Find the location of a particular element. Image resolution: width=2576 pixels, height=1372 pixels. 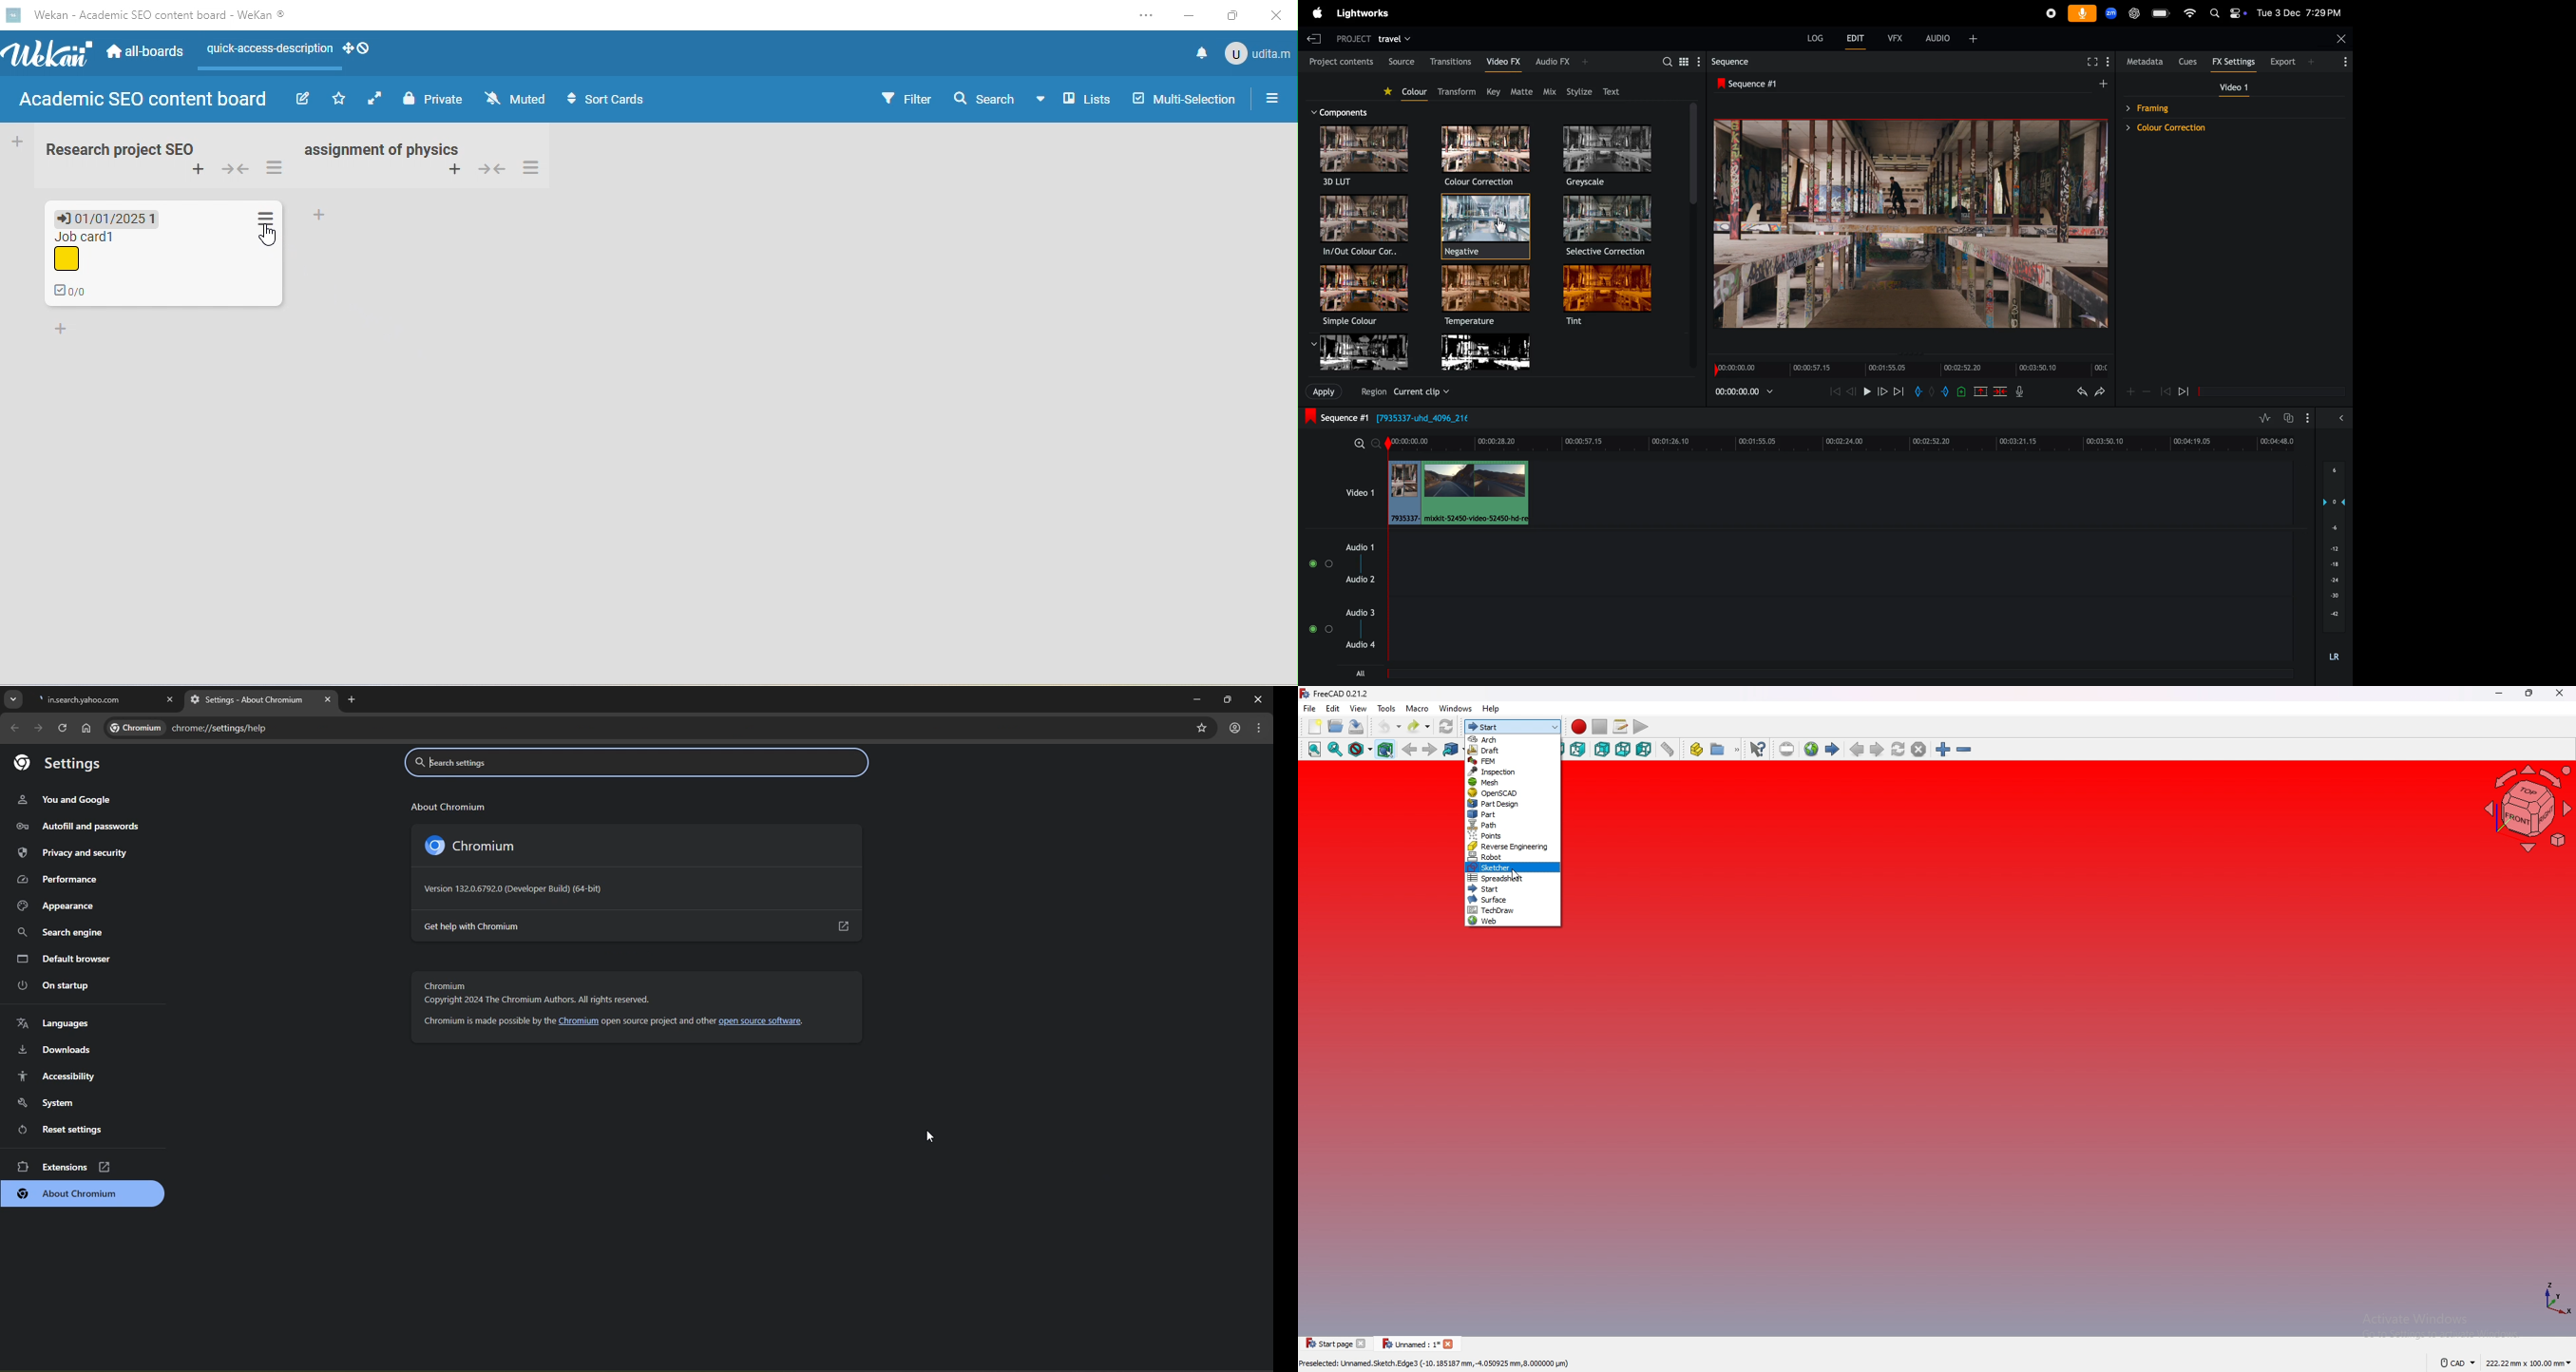

mic is located at coordinates (2020, 392).